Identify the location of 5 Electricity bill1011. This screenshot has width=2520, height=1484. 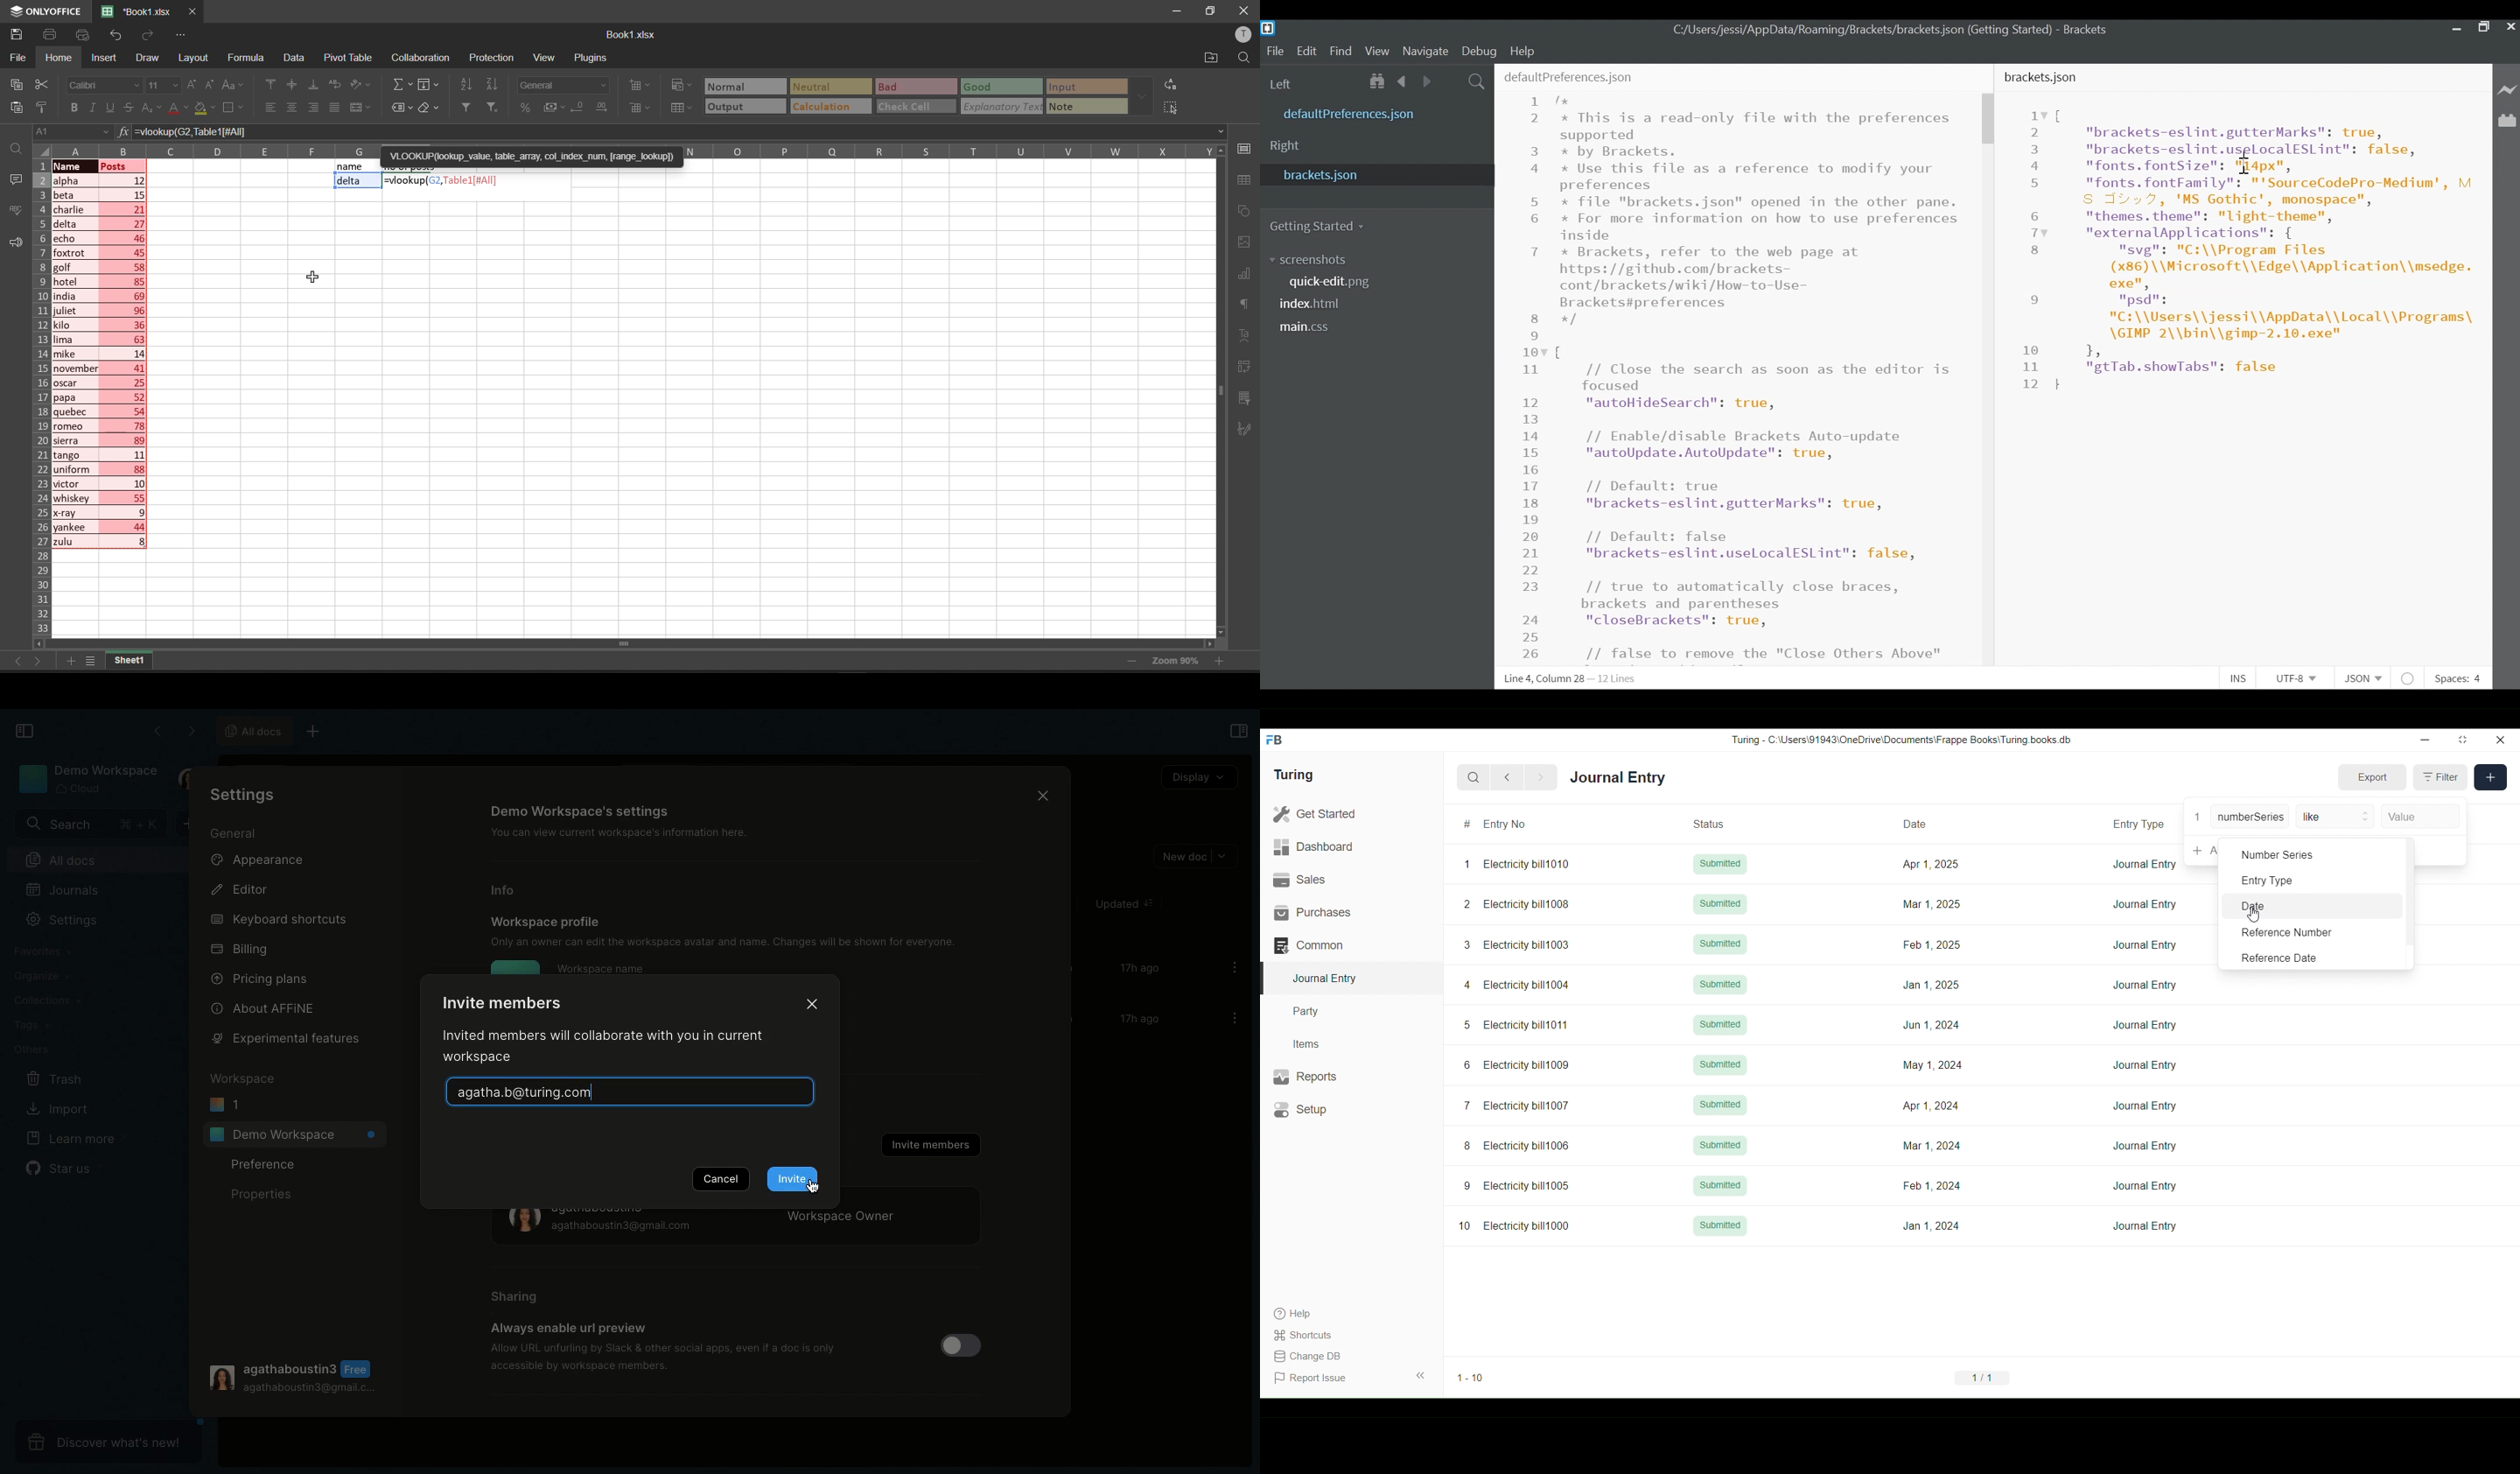
(1515, 1025).